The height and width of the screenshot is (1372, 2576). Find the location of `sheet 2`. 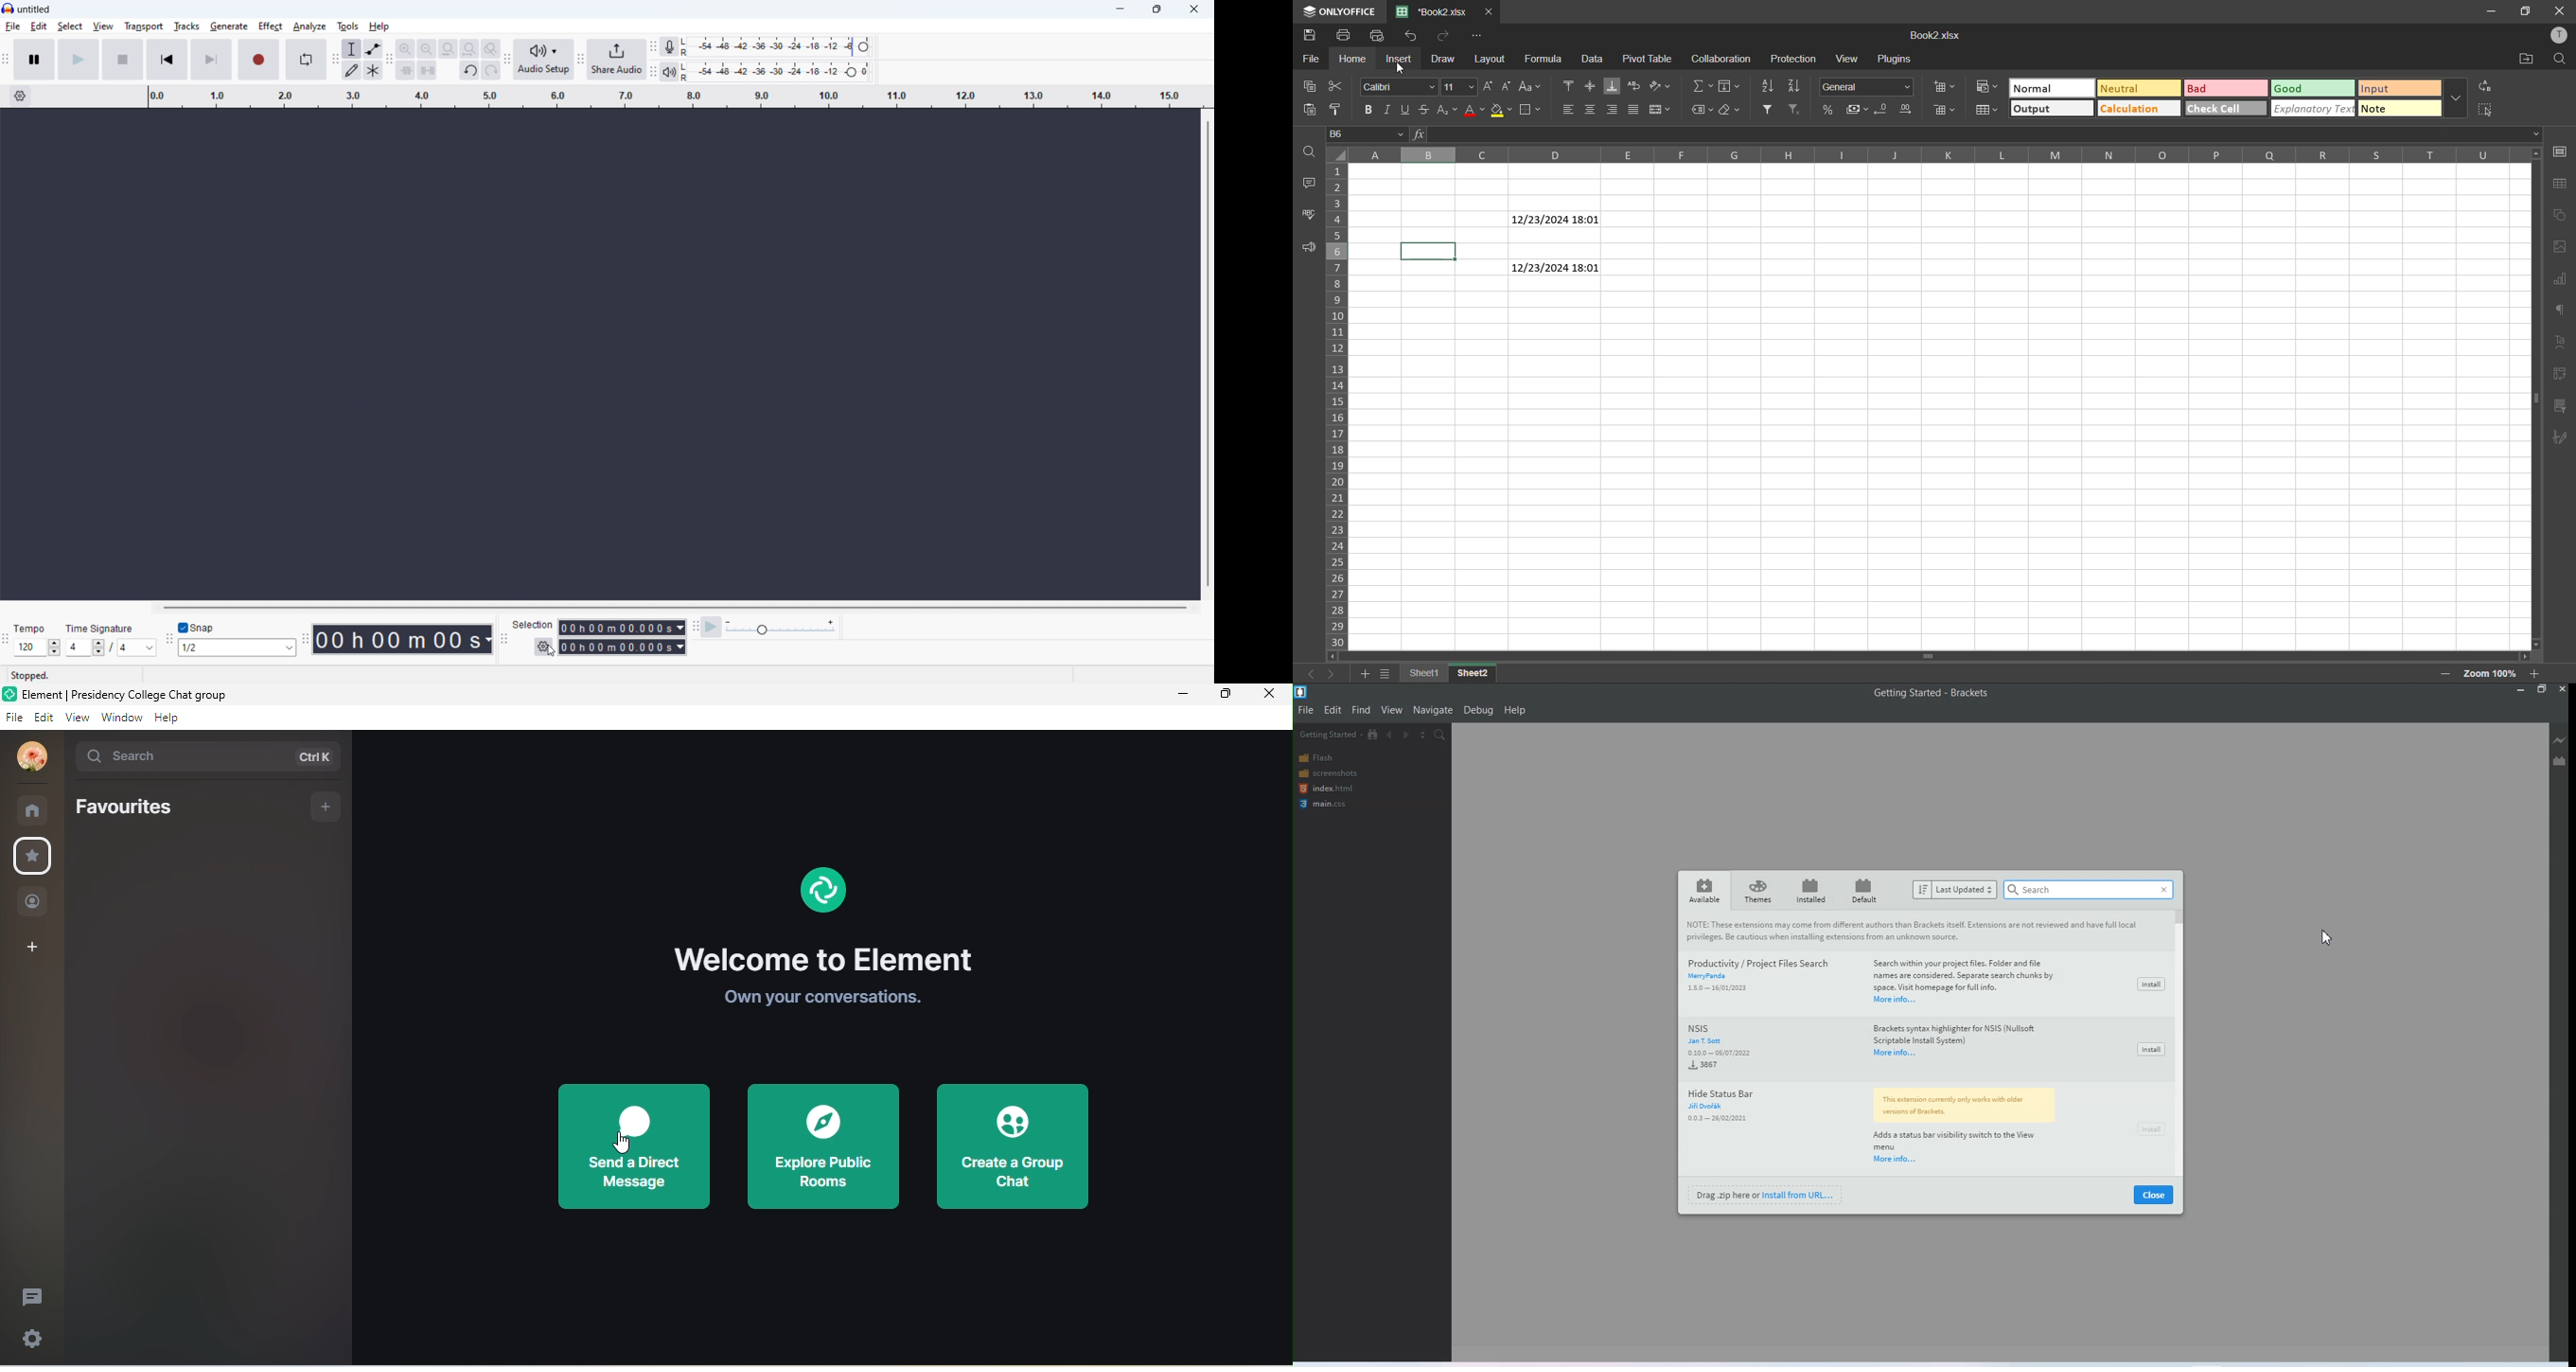

sheet 2 is located at coordinates (1473, 673).